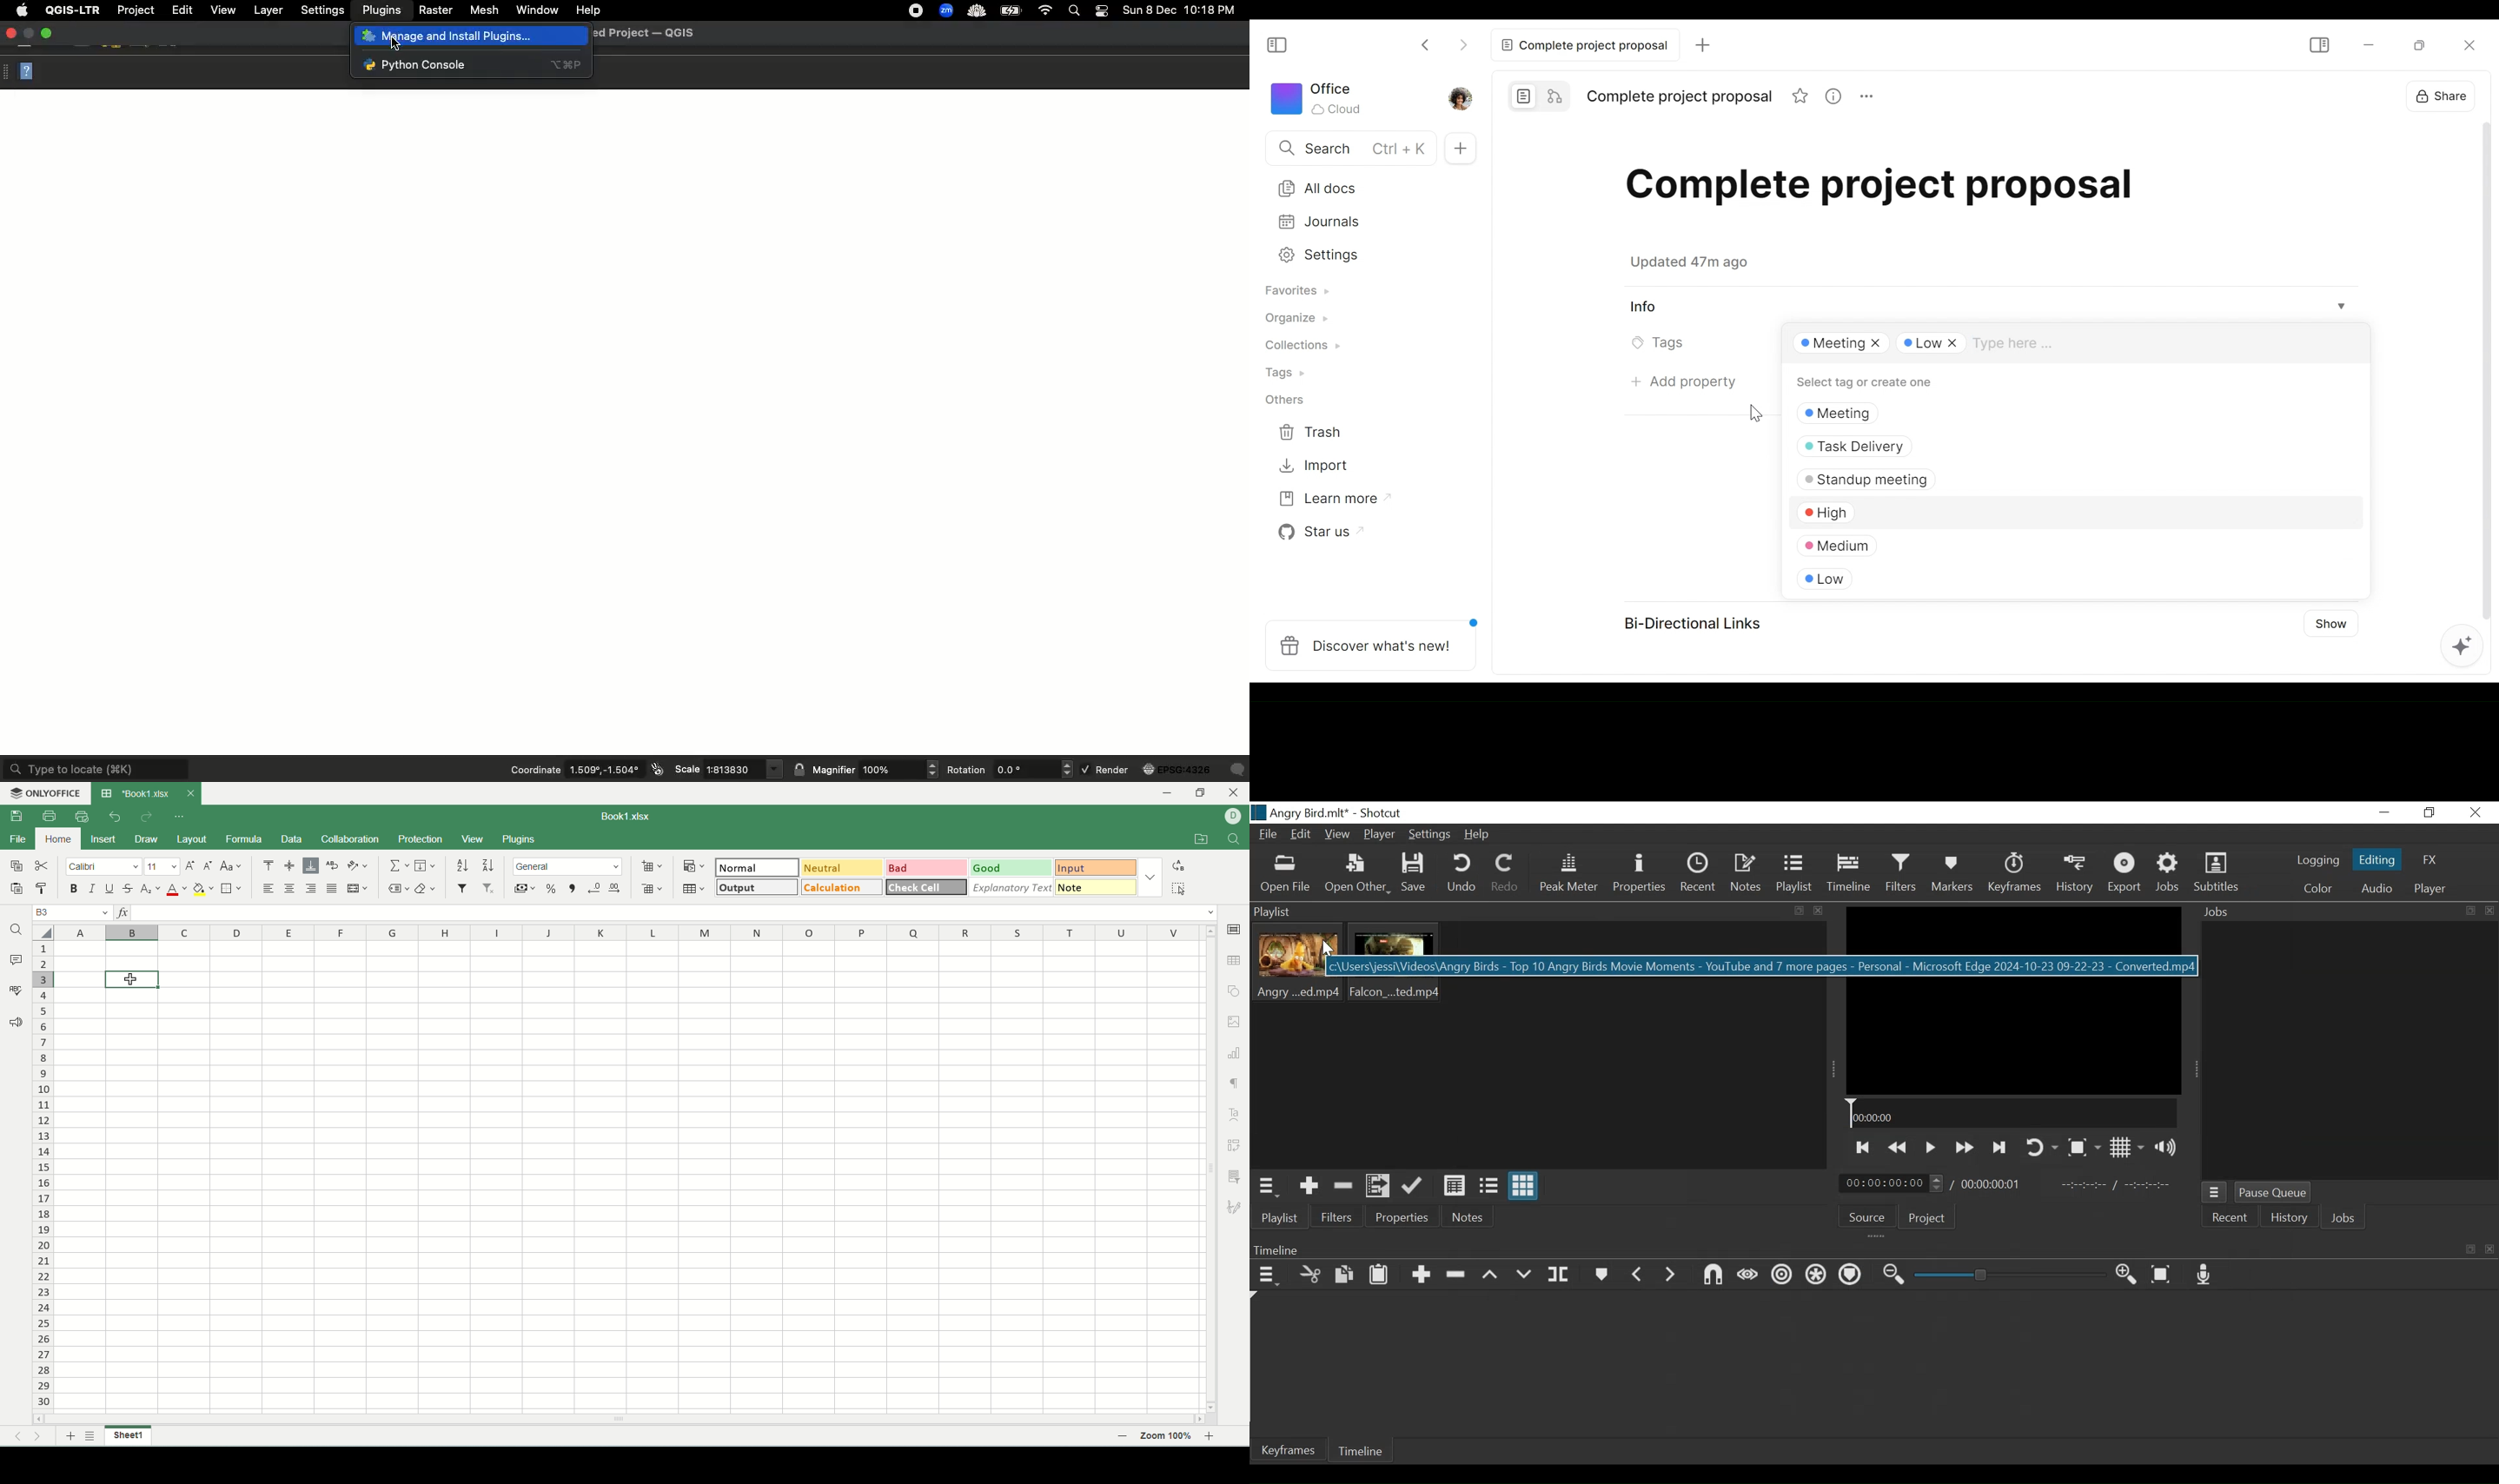  I want to click on check cell, so click(927, 887).